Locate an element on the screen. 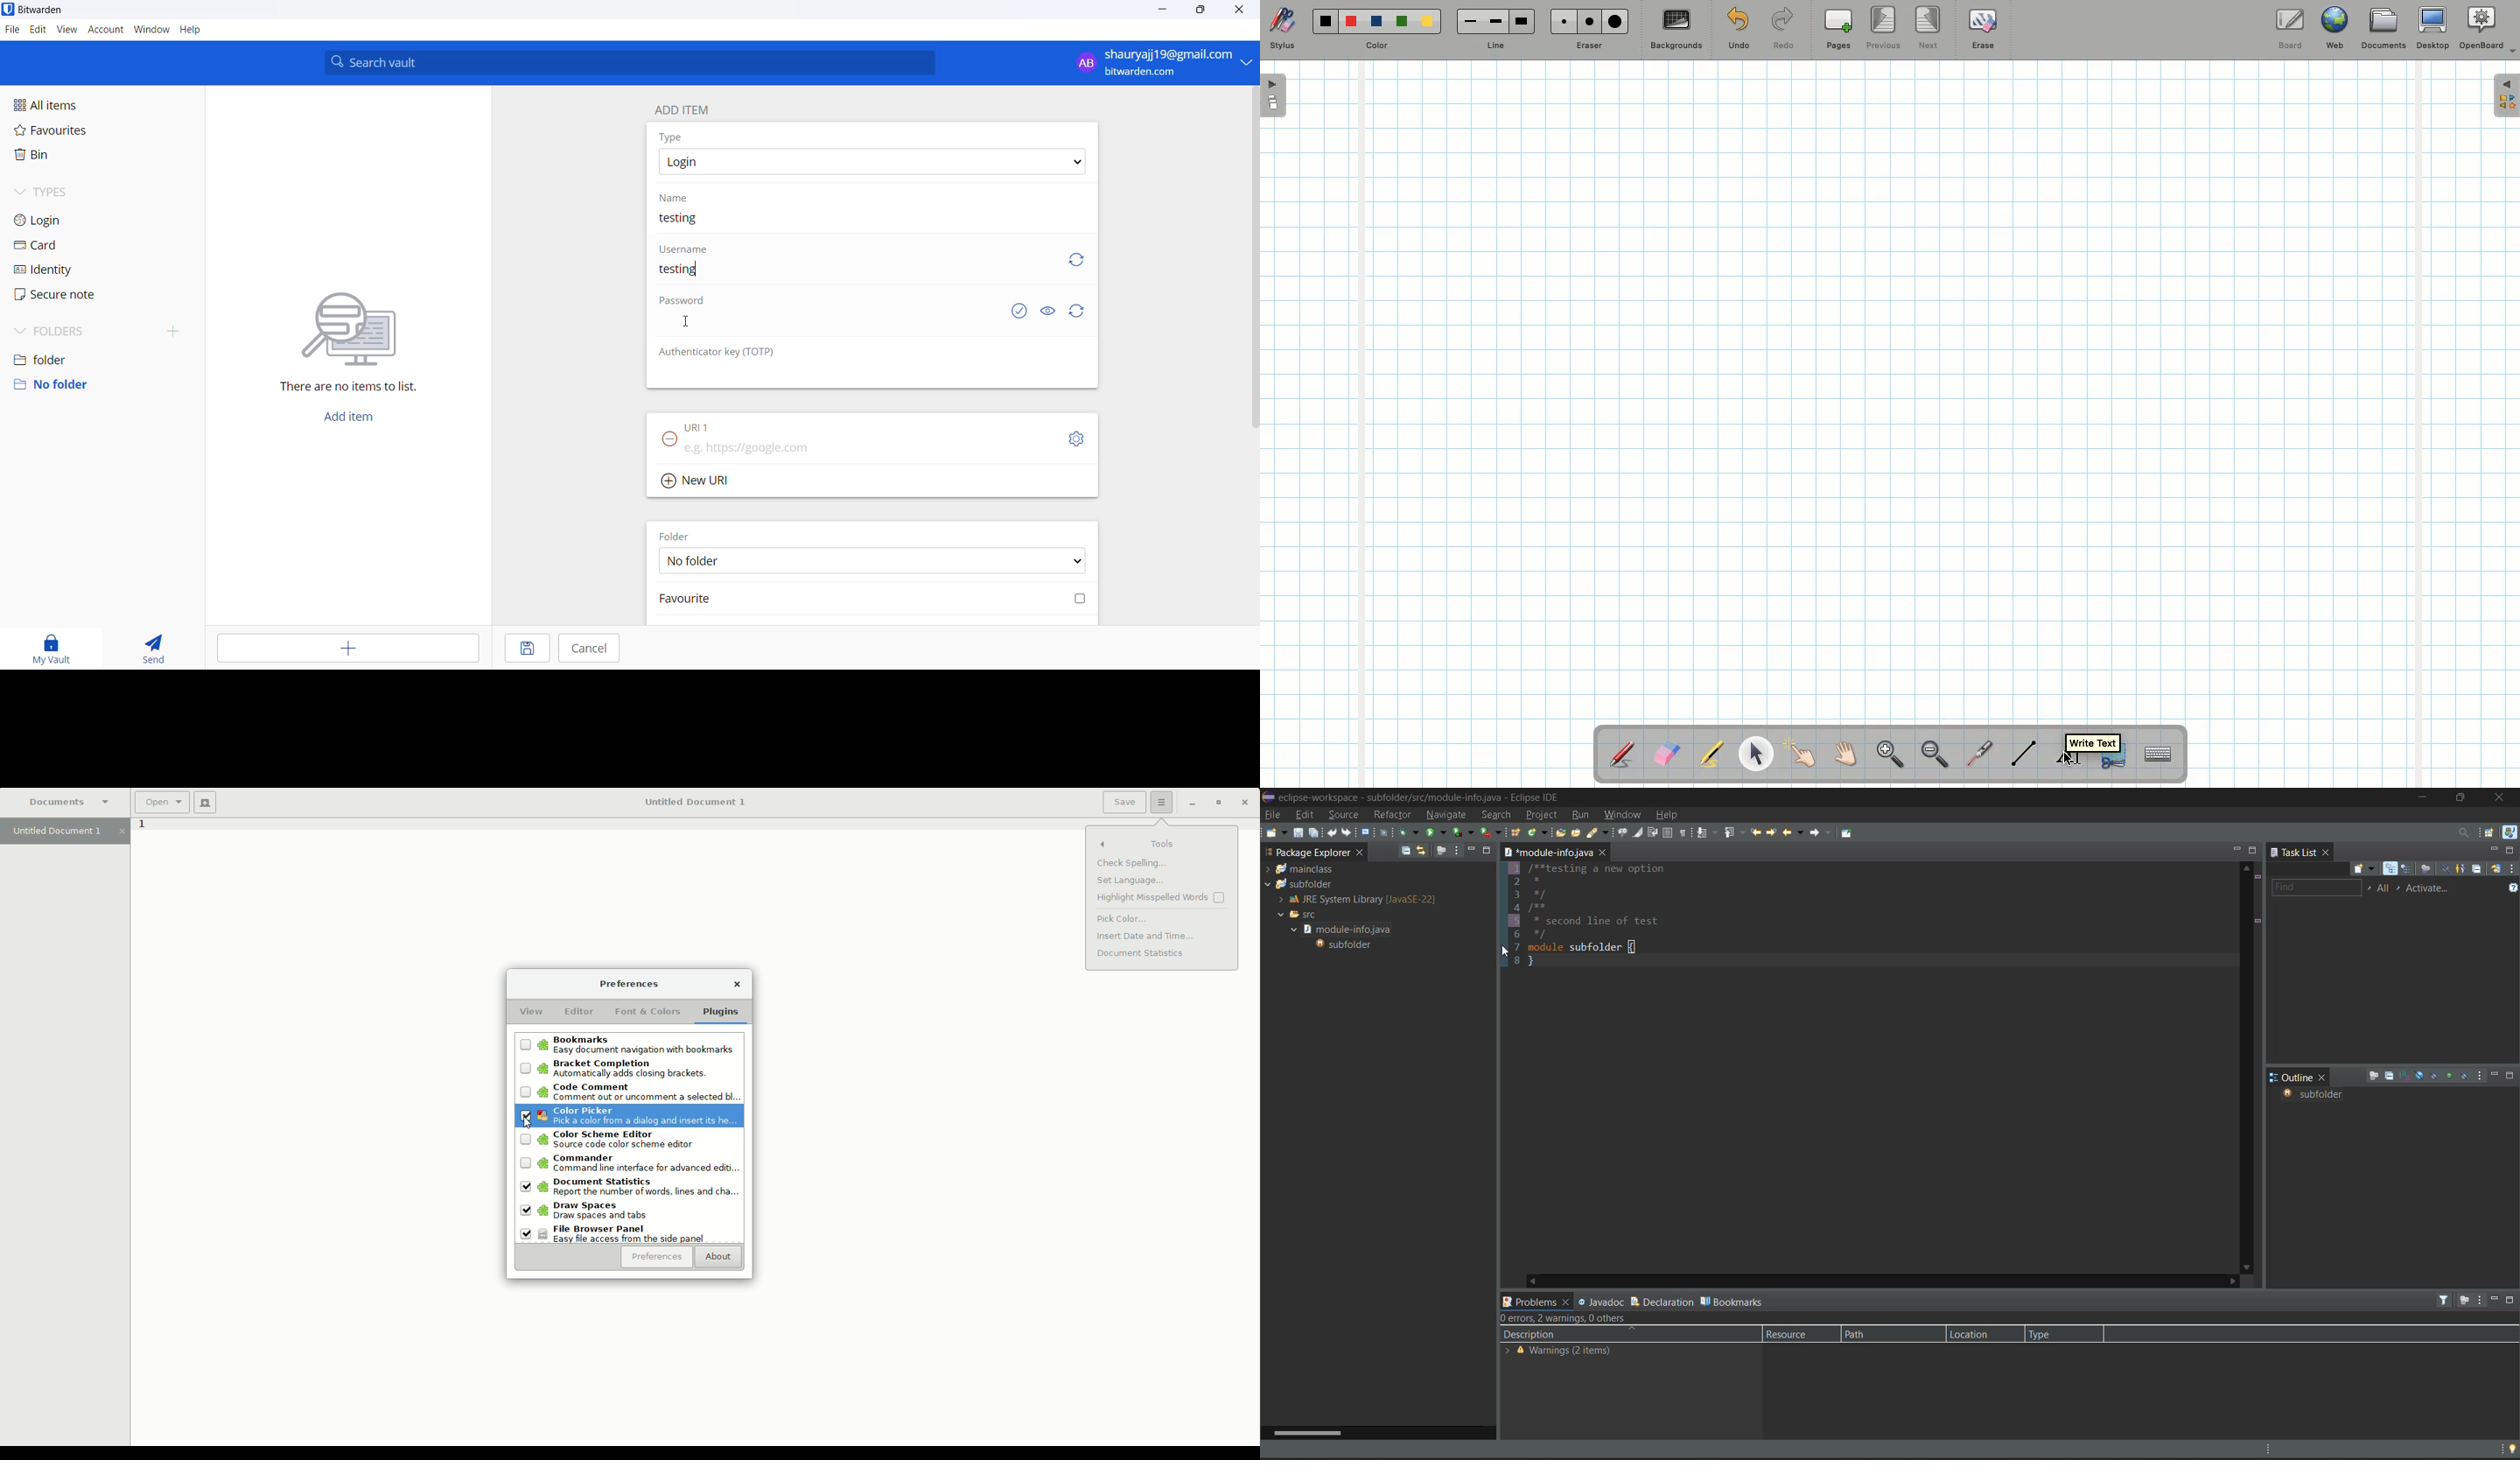  send is located at coordinates (155, 647).